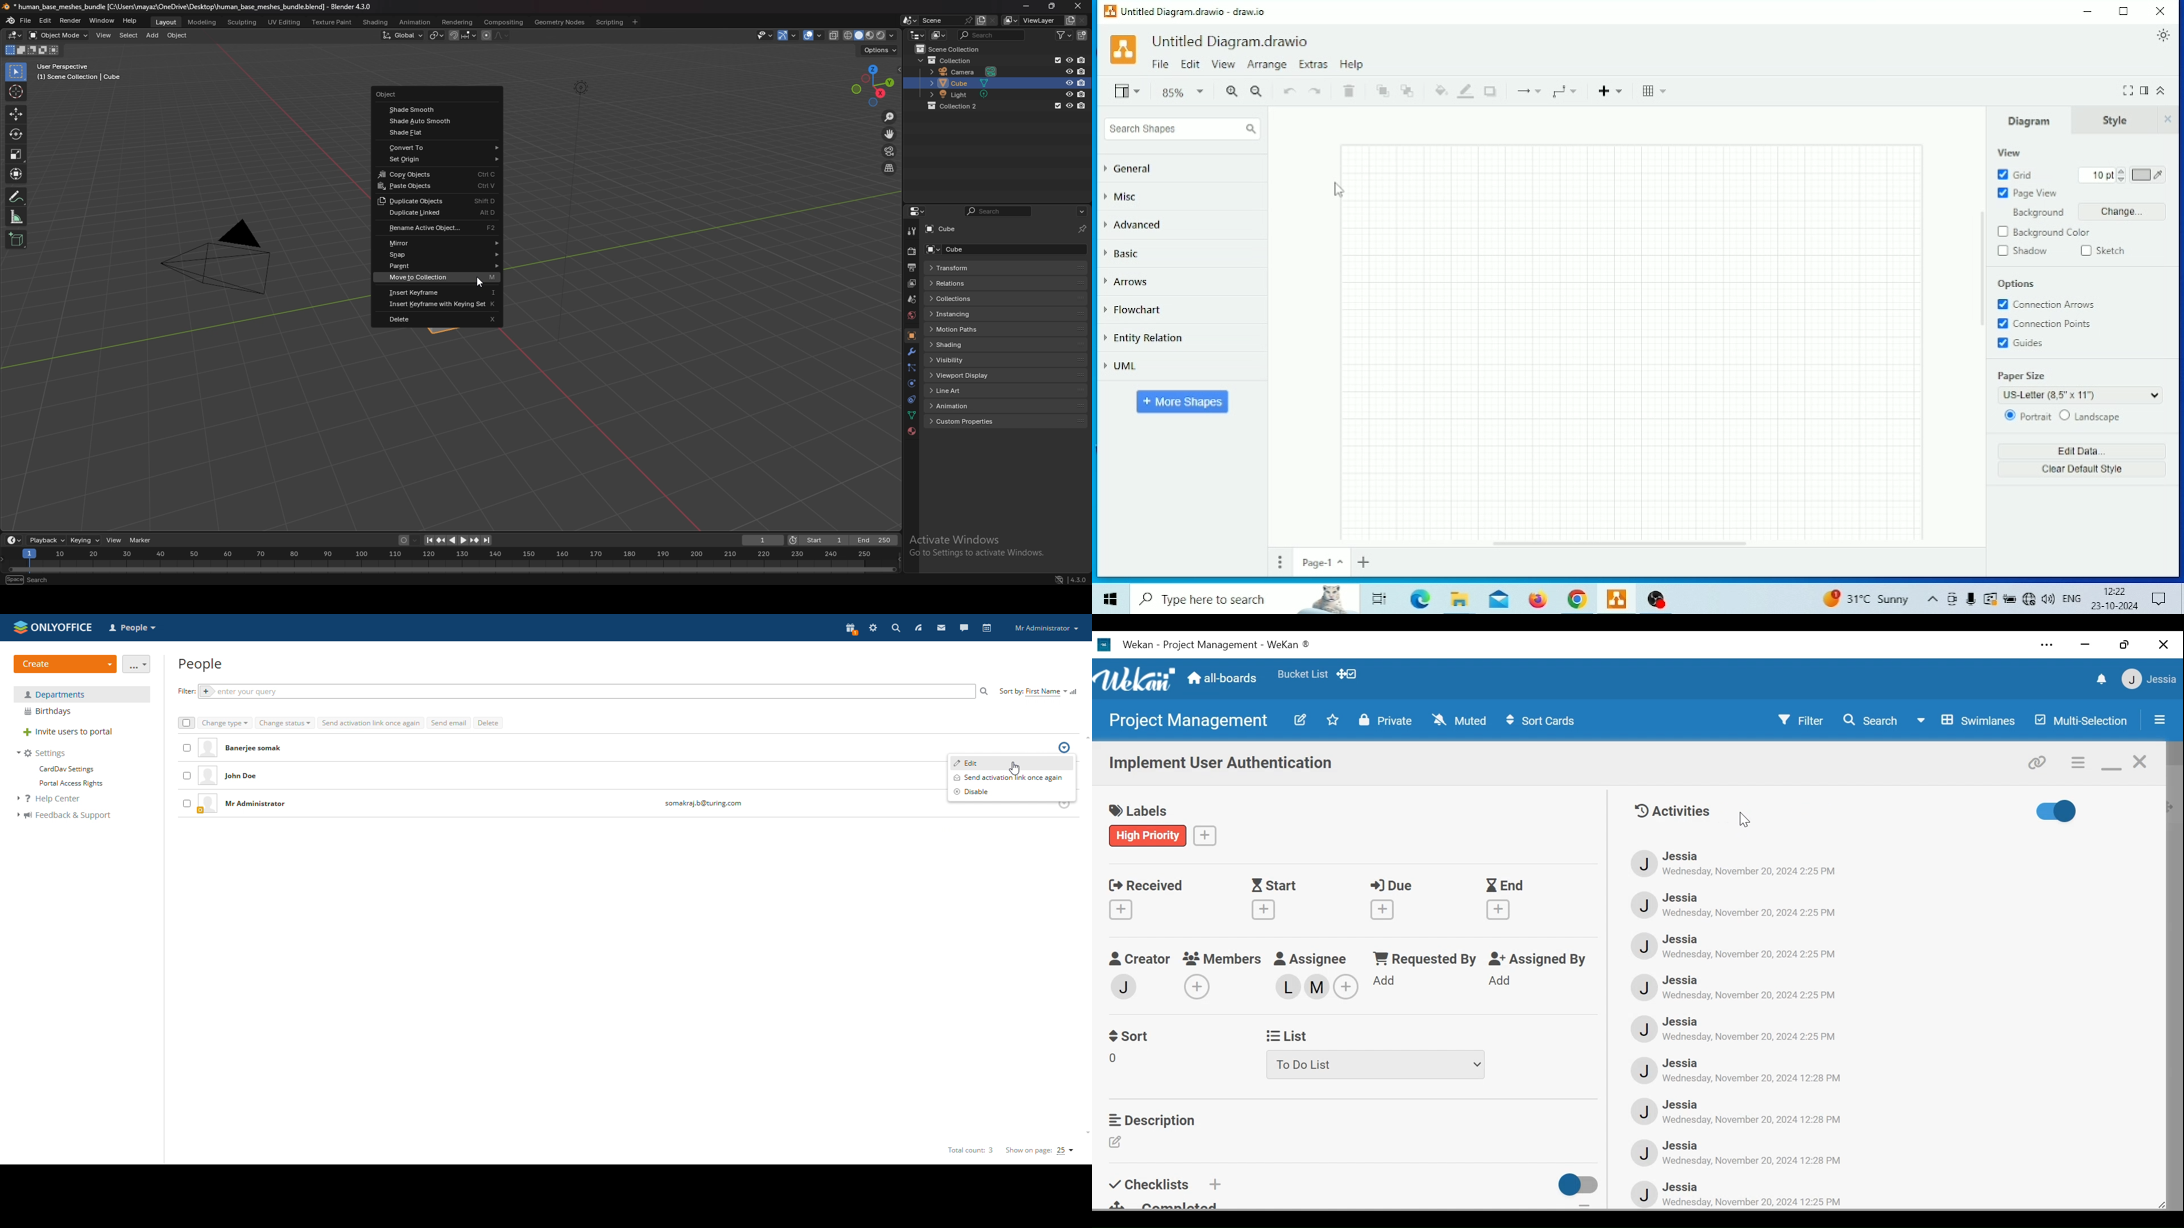 The image size is (2184, 1232). I want to click on Warning, so click(1990, 599).